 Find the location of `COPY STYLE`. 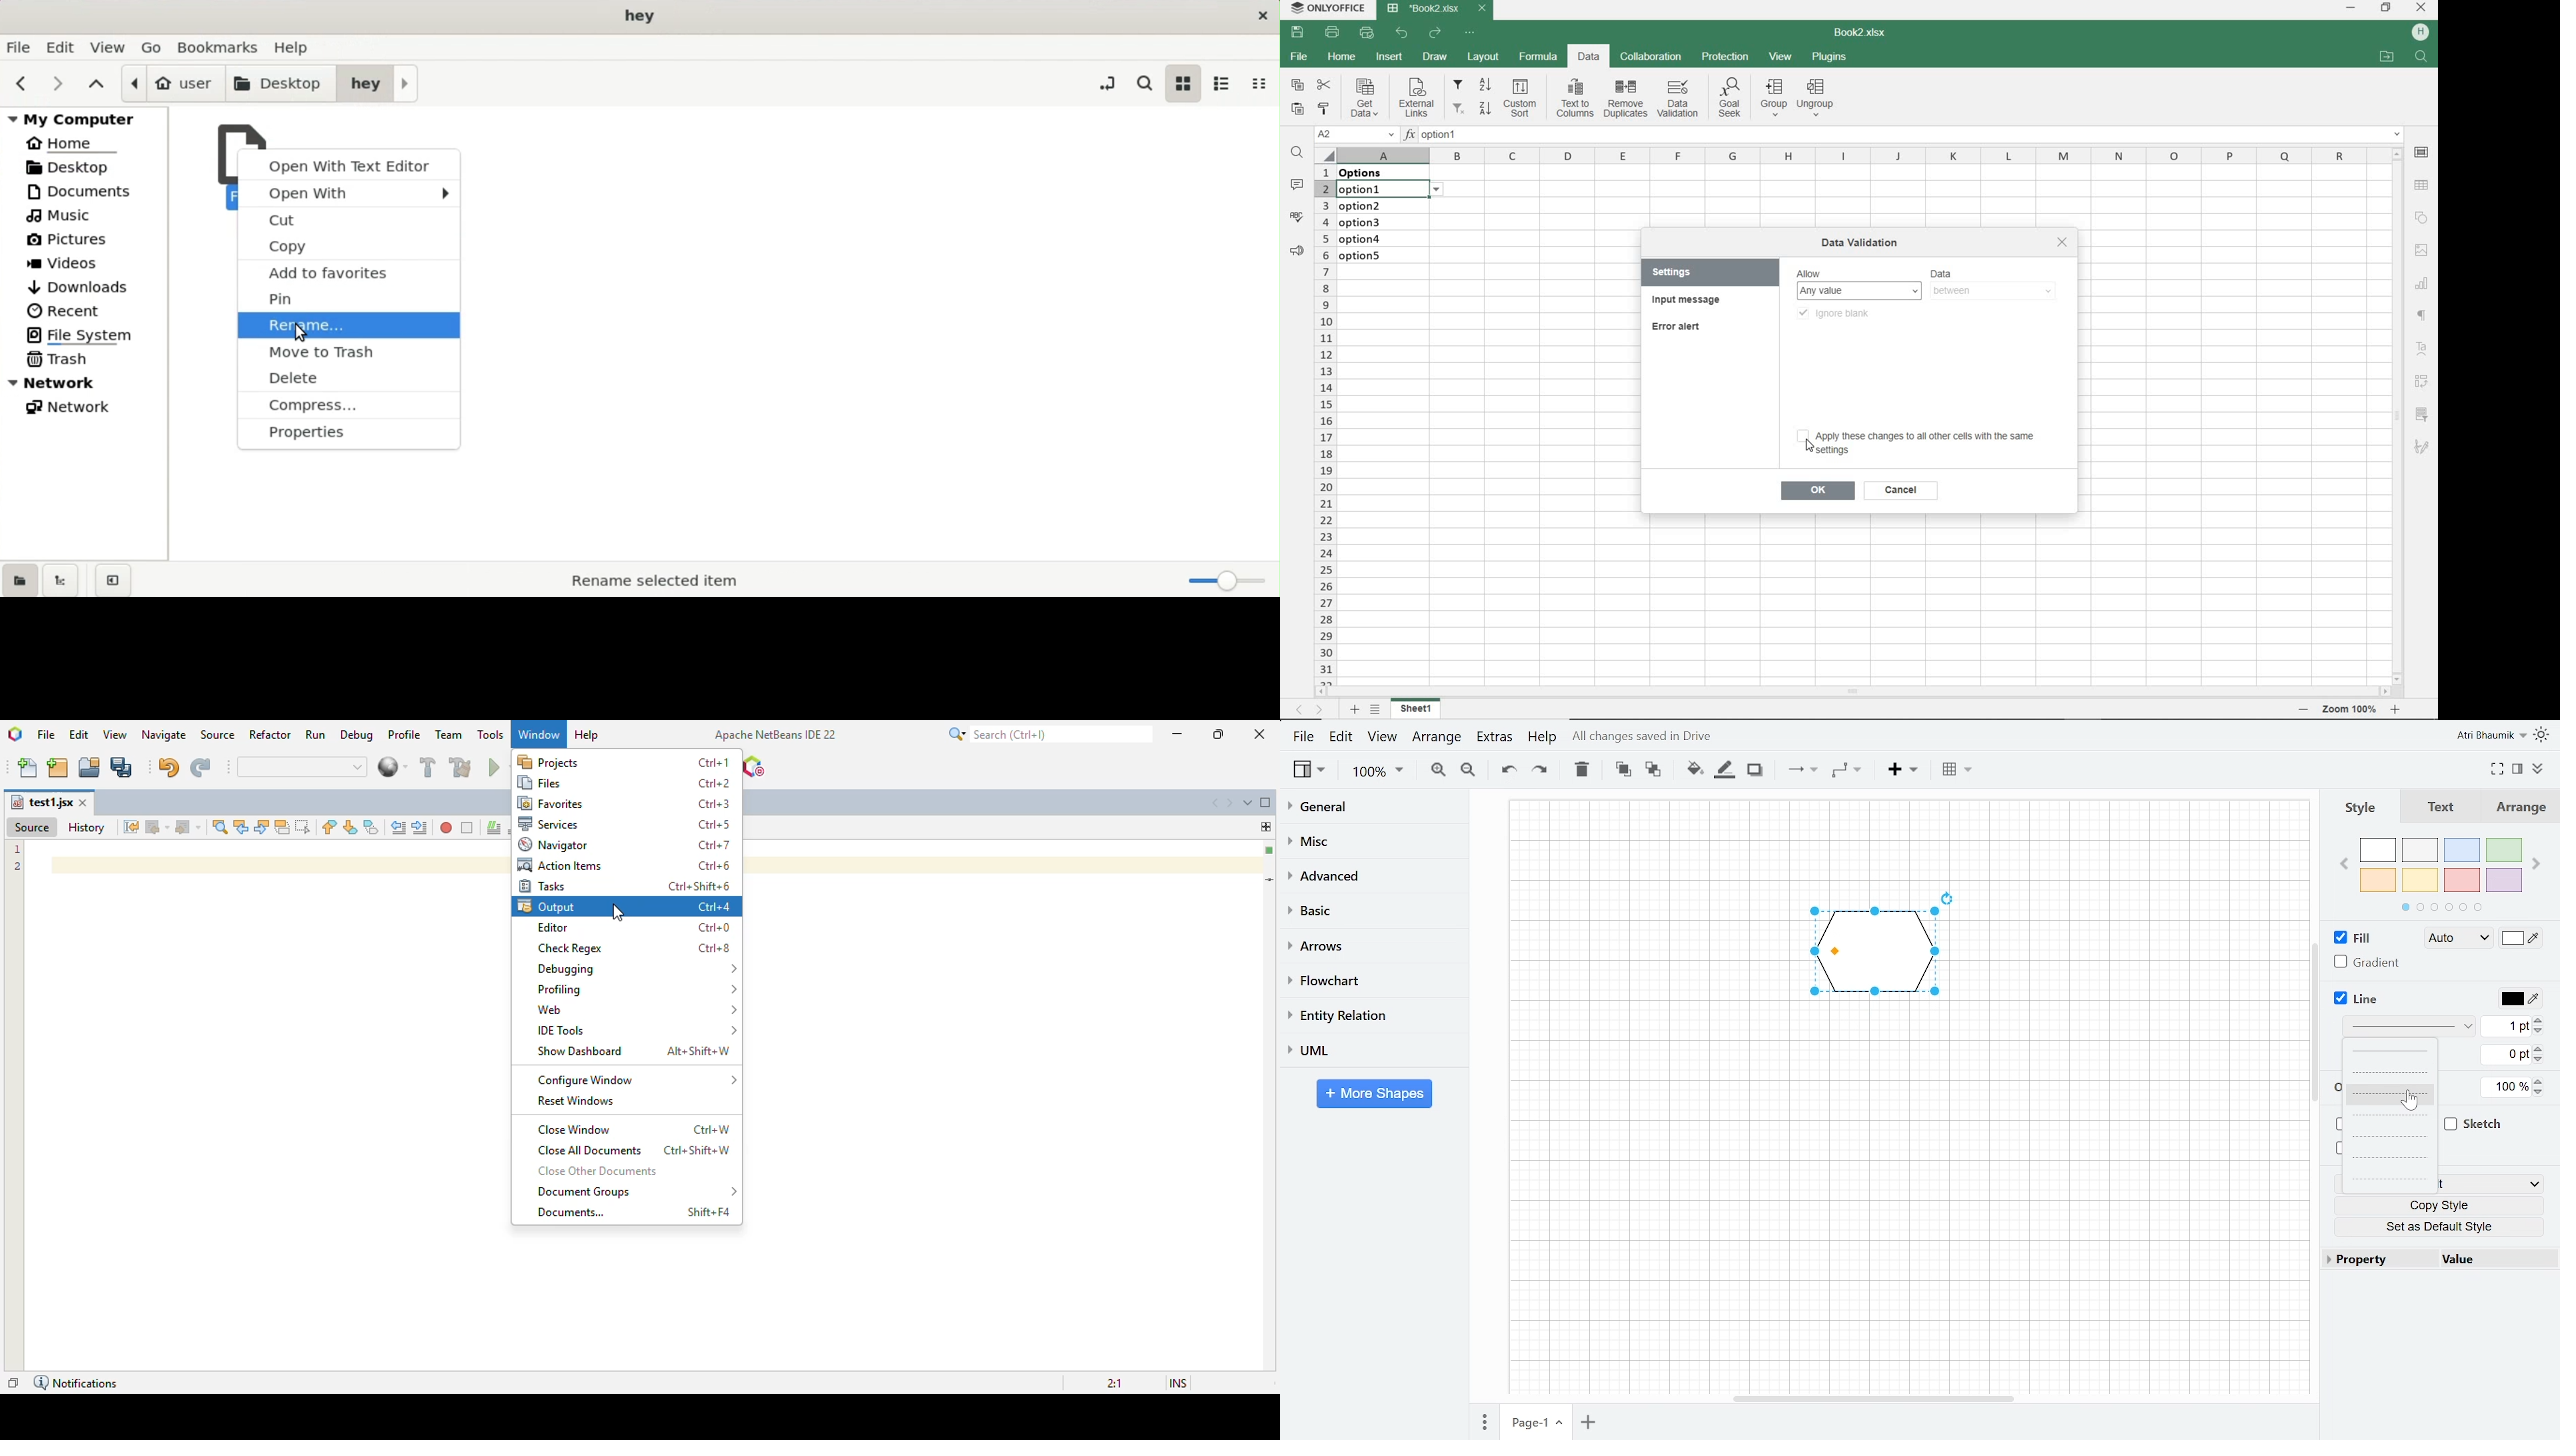

COPY STYLE is located at coordinates (1324, 108).